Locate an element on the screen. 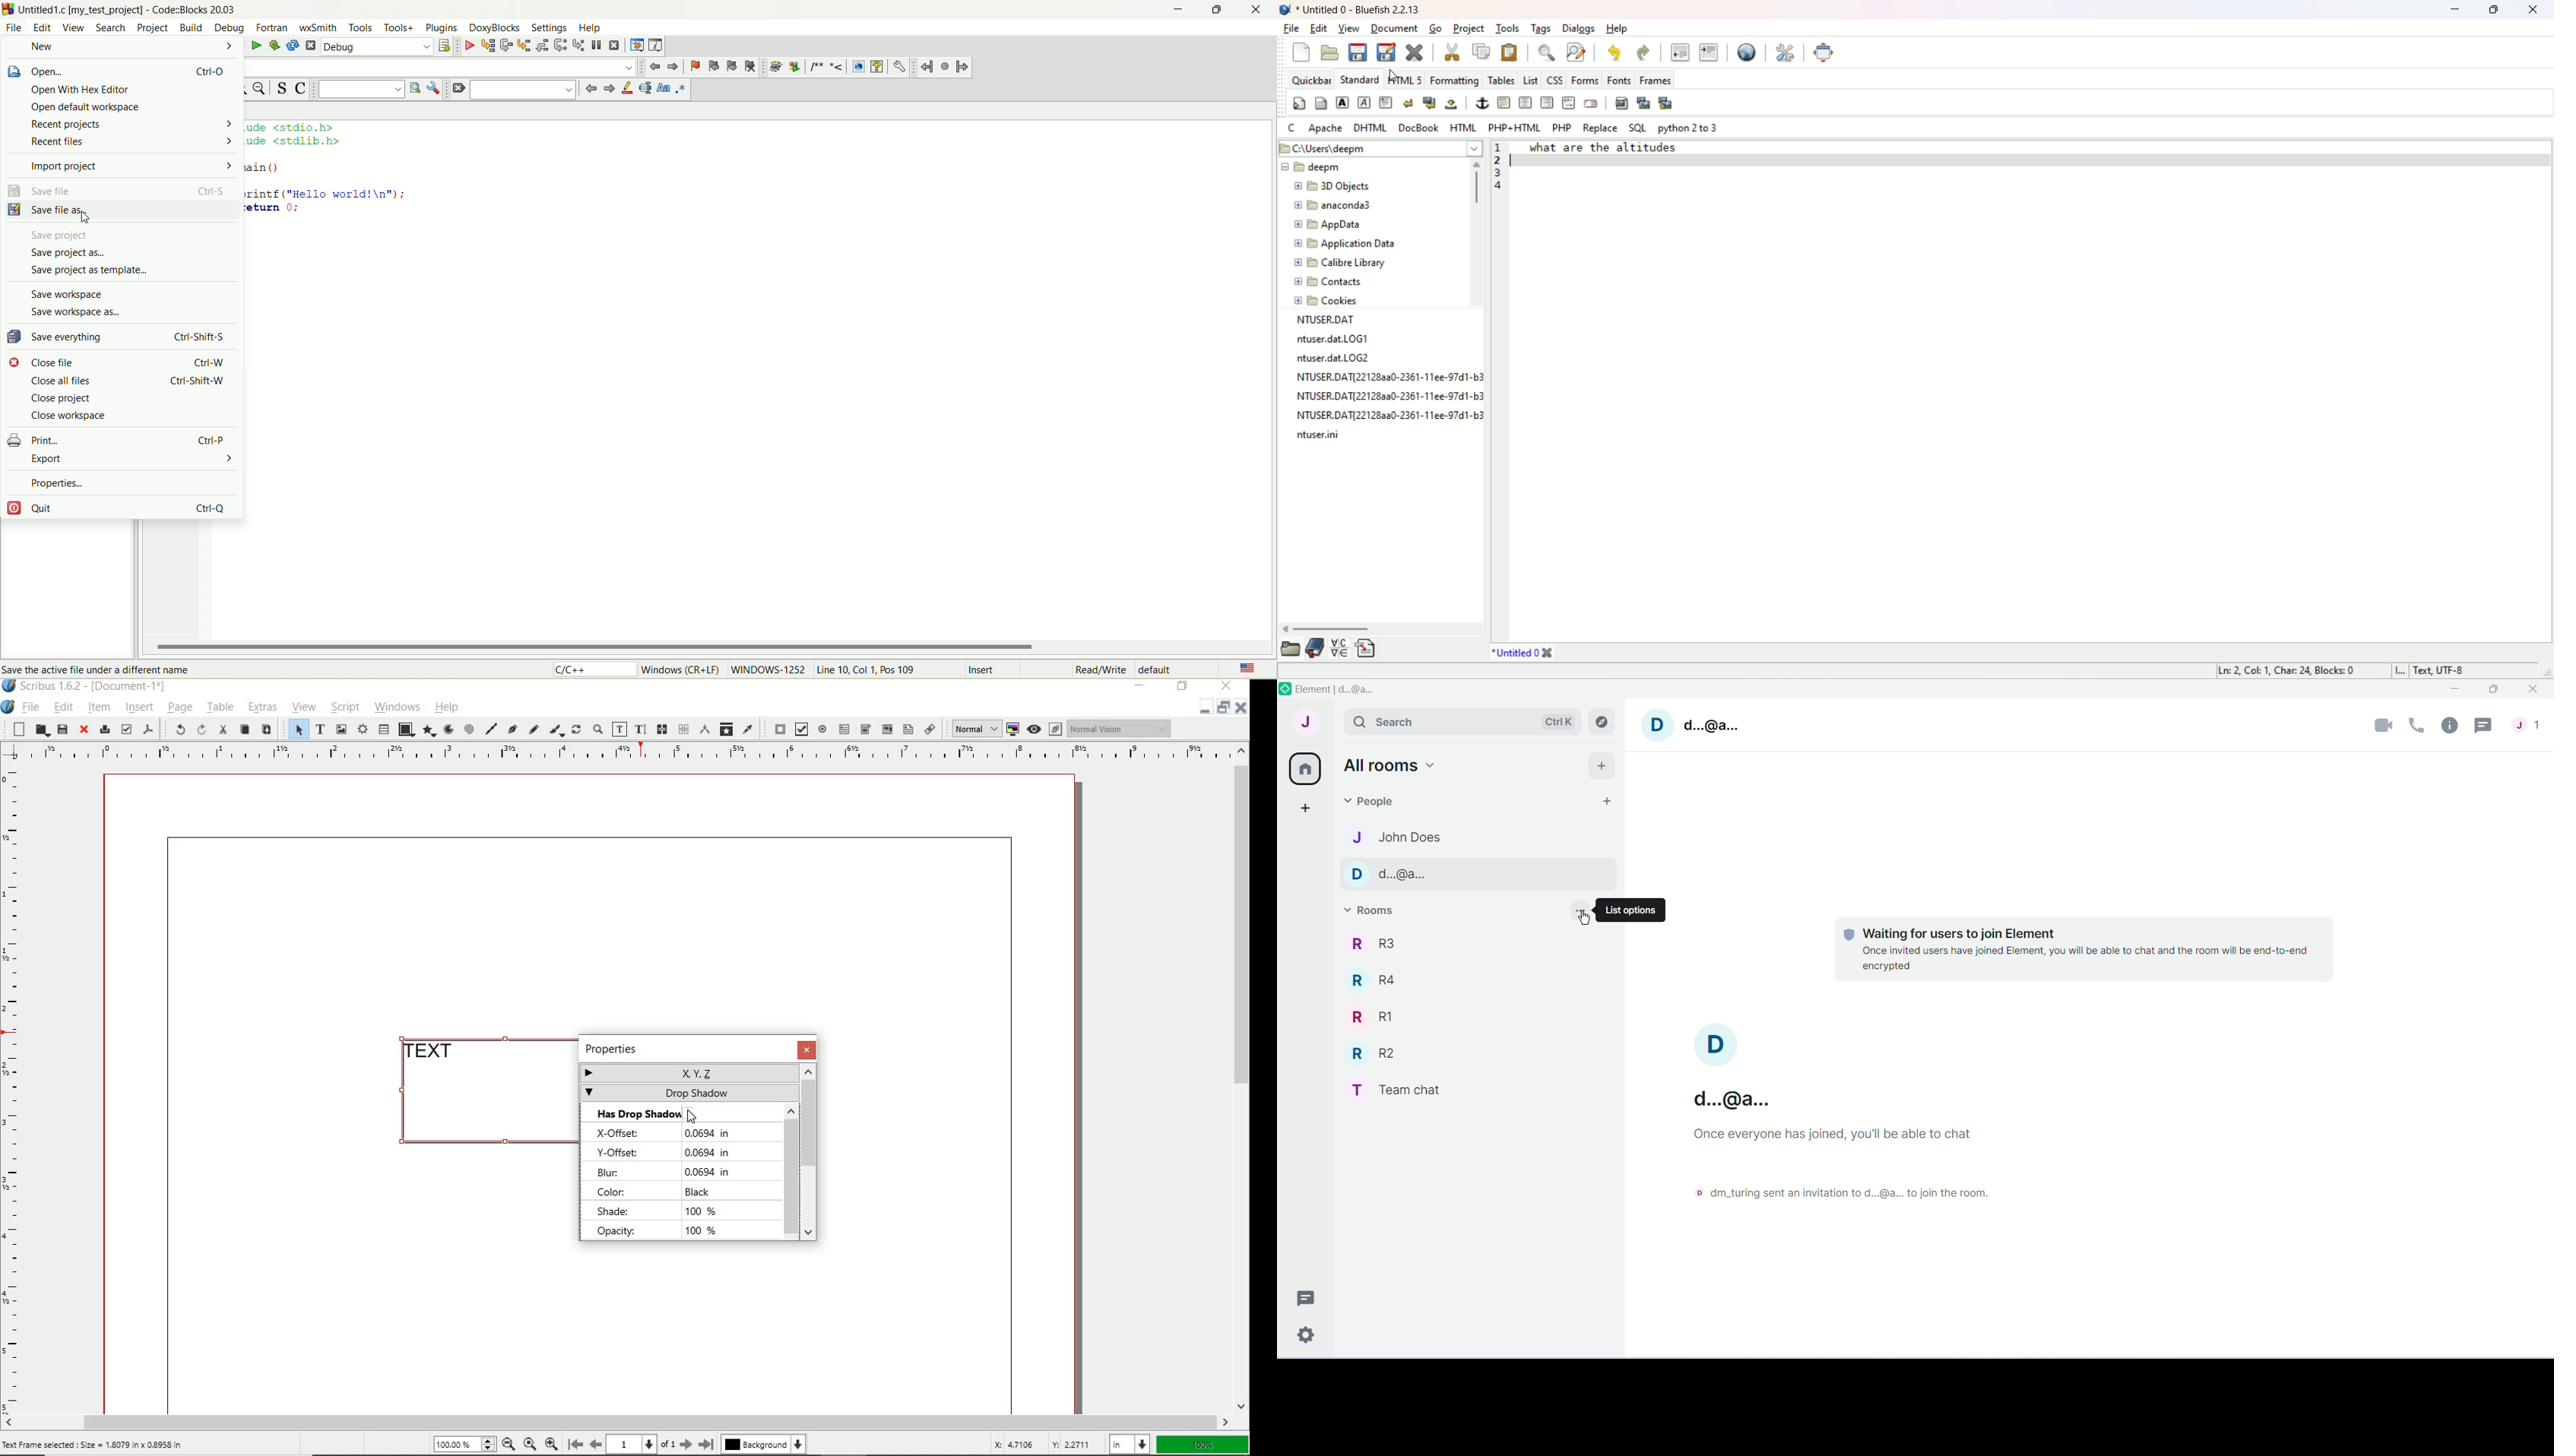  cut is located at coordinates (222, 729).